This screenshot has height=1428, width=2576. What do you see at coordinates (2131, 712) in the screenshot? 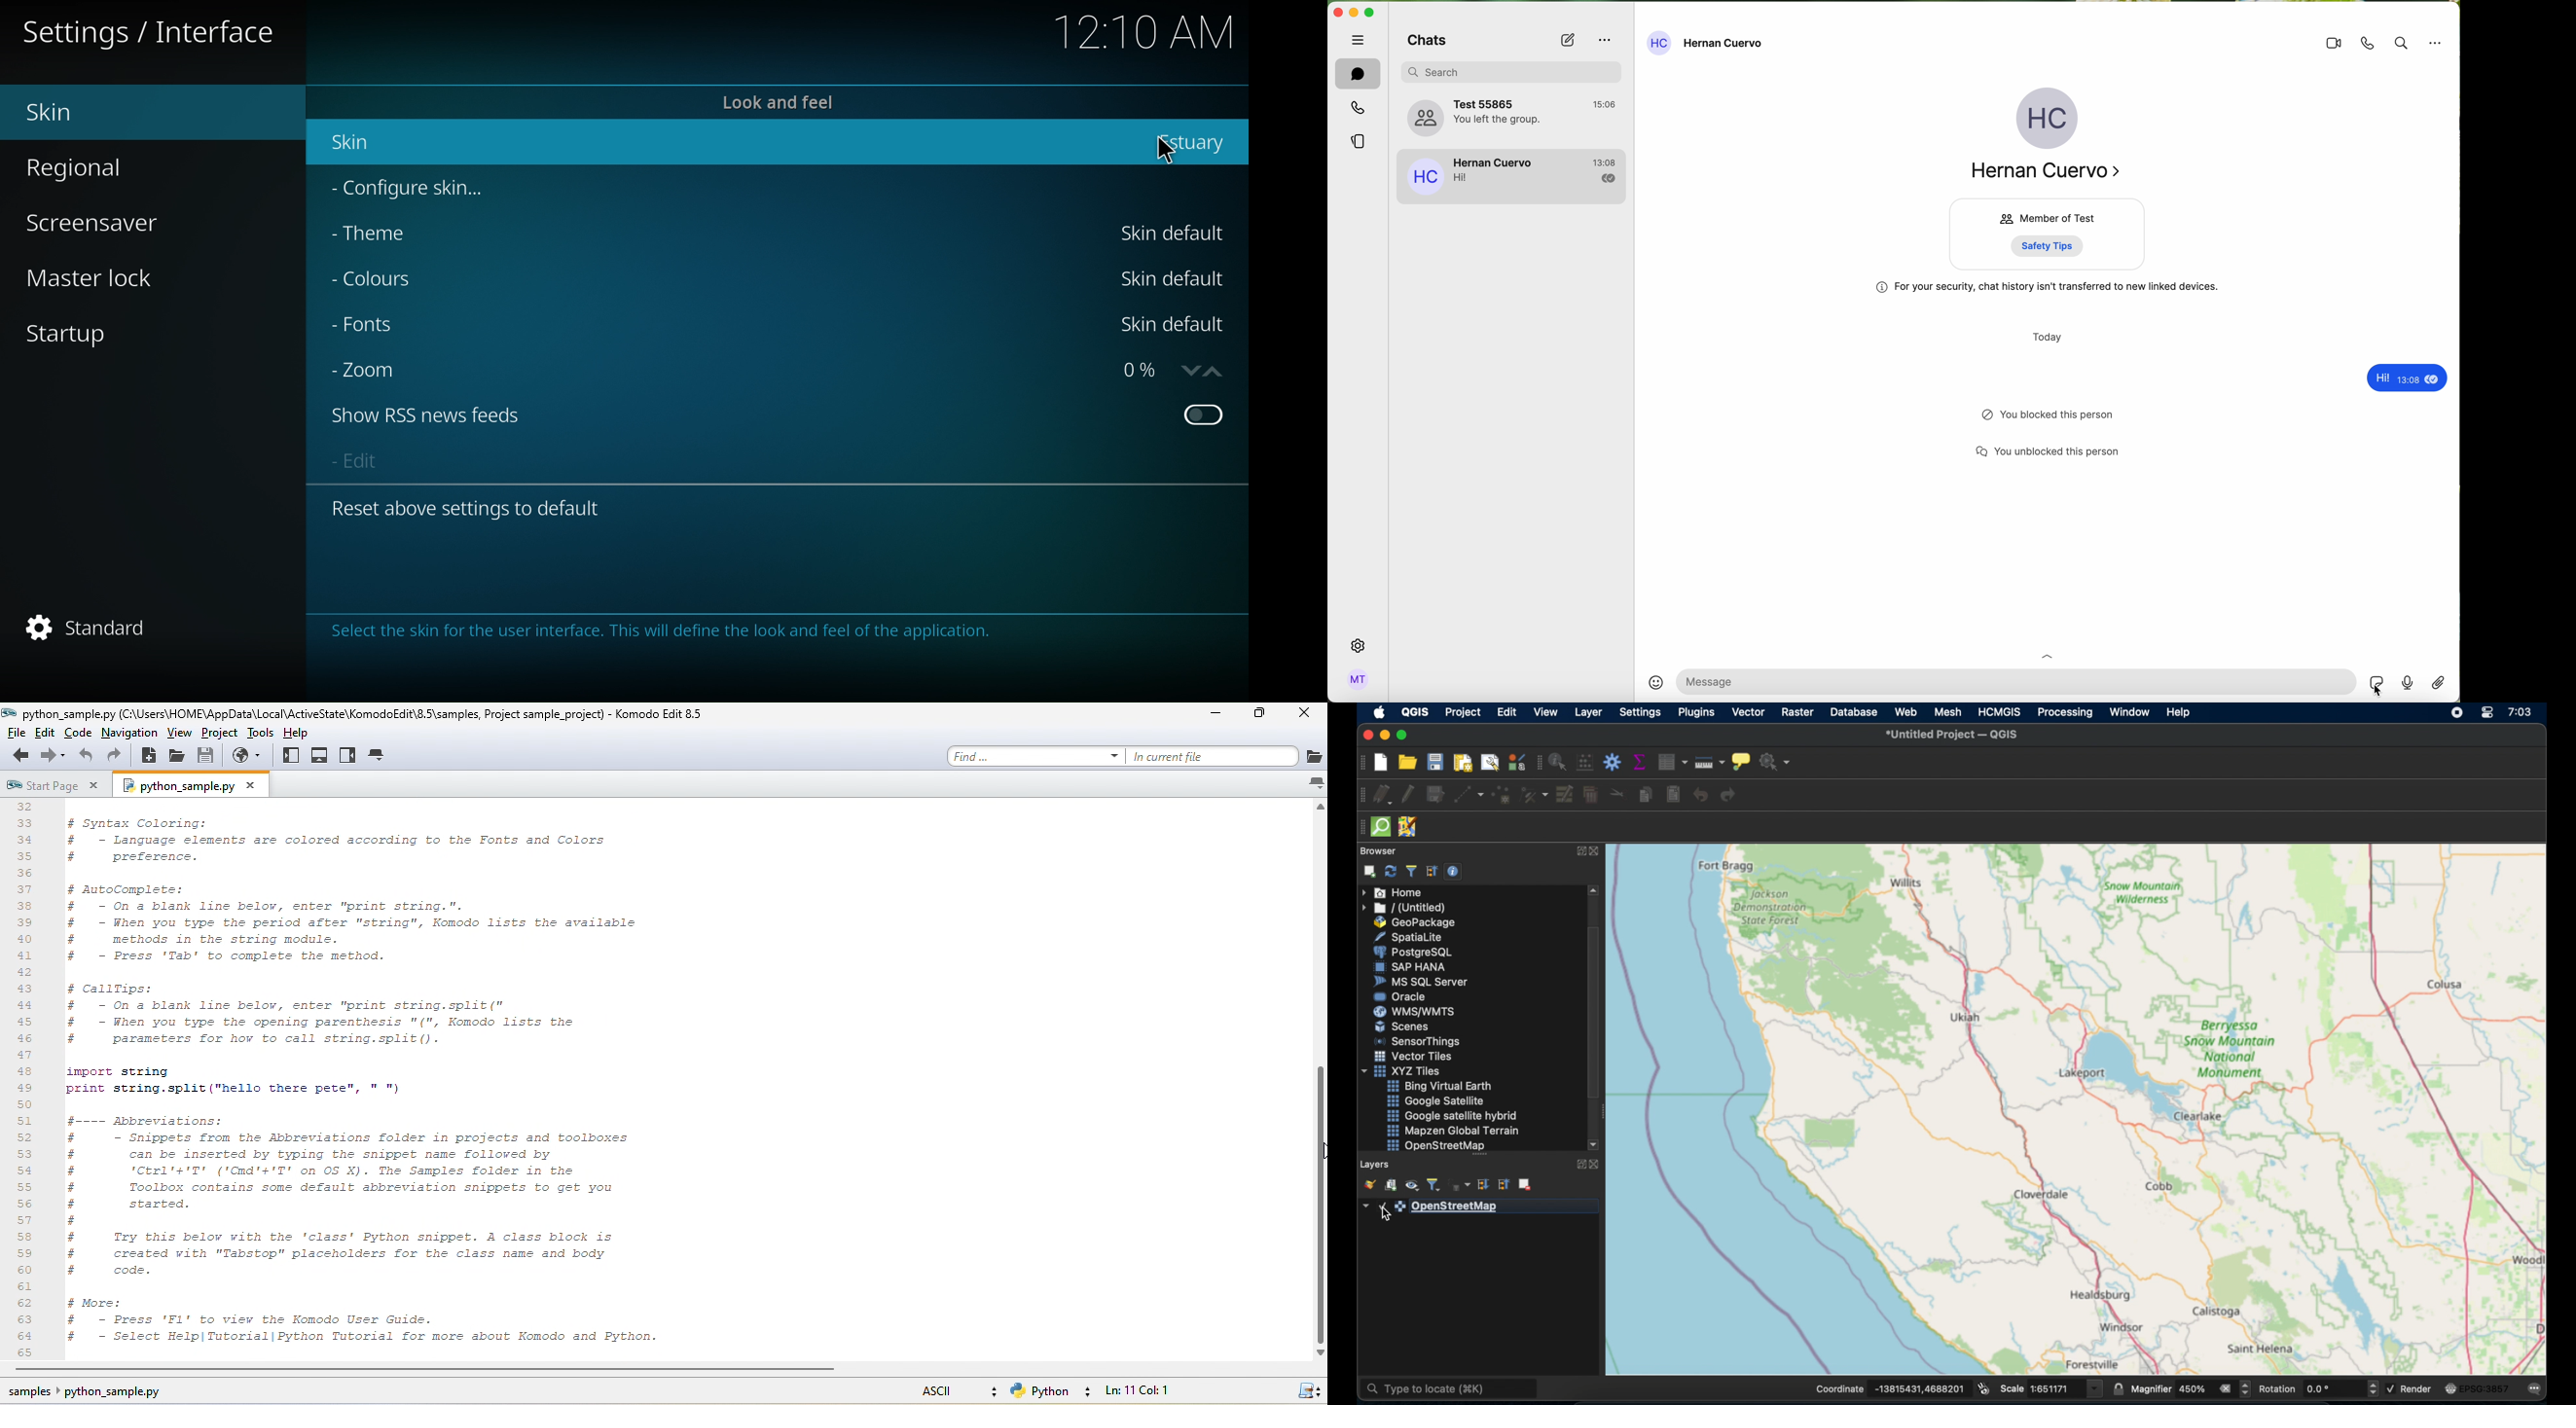
I see `window` at bounding box center [2131, 712].